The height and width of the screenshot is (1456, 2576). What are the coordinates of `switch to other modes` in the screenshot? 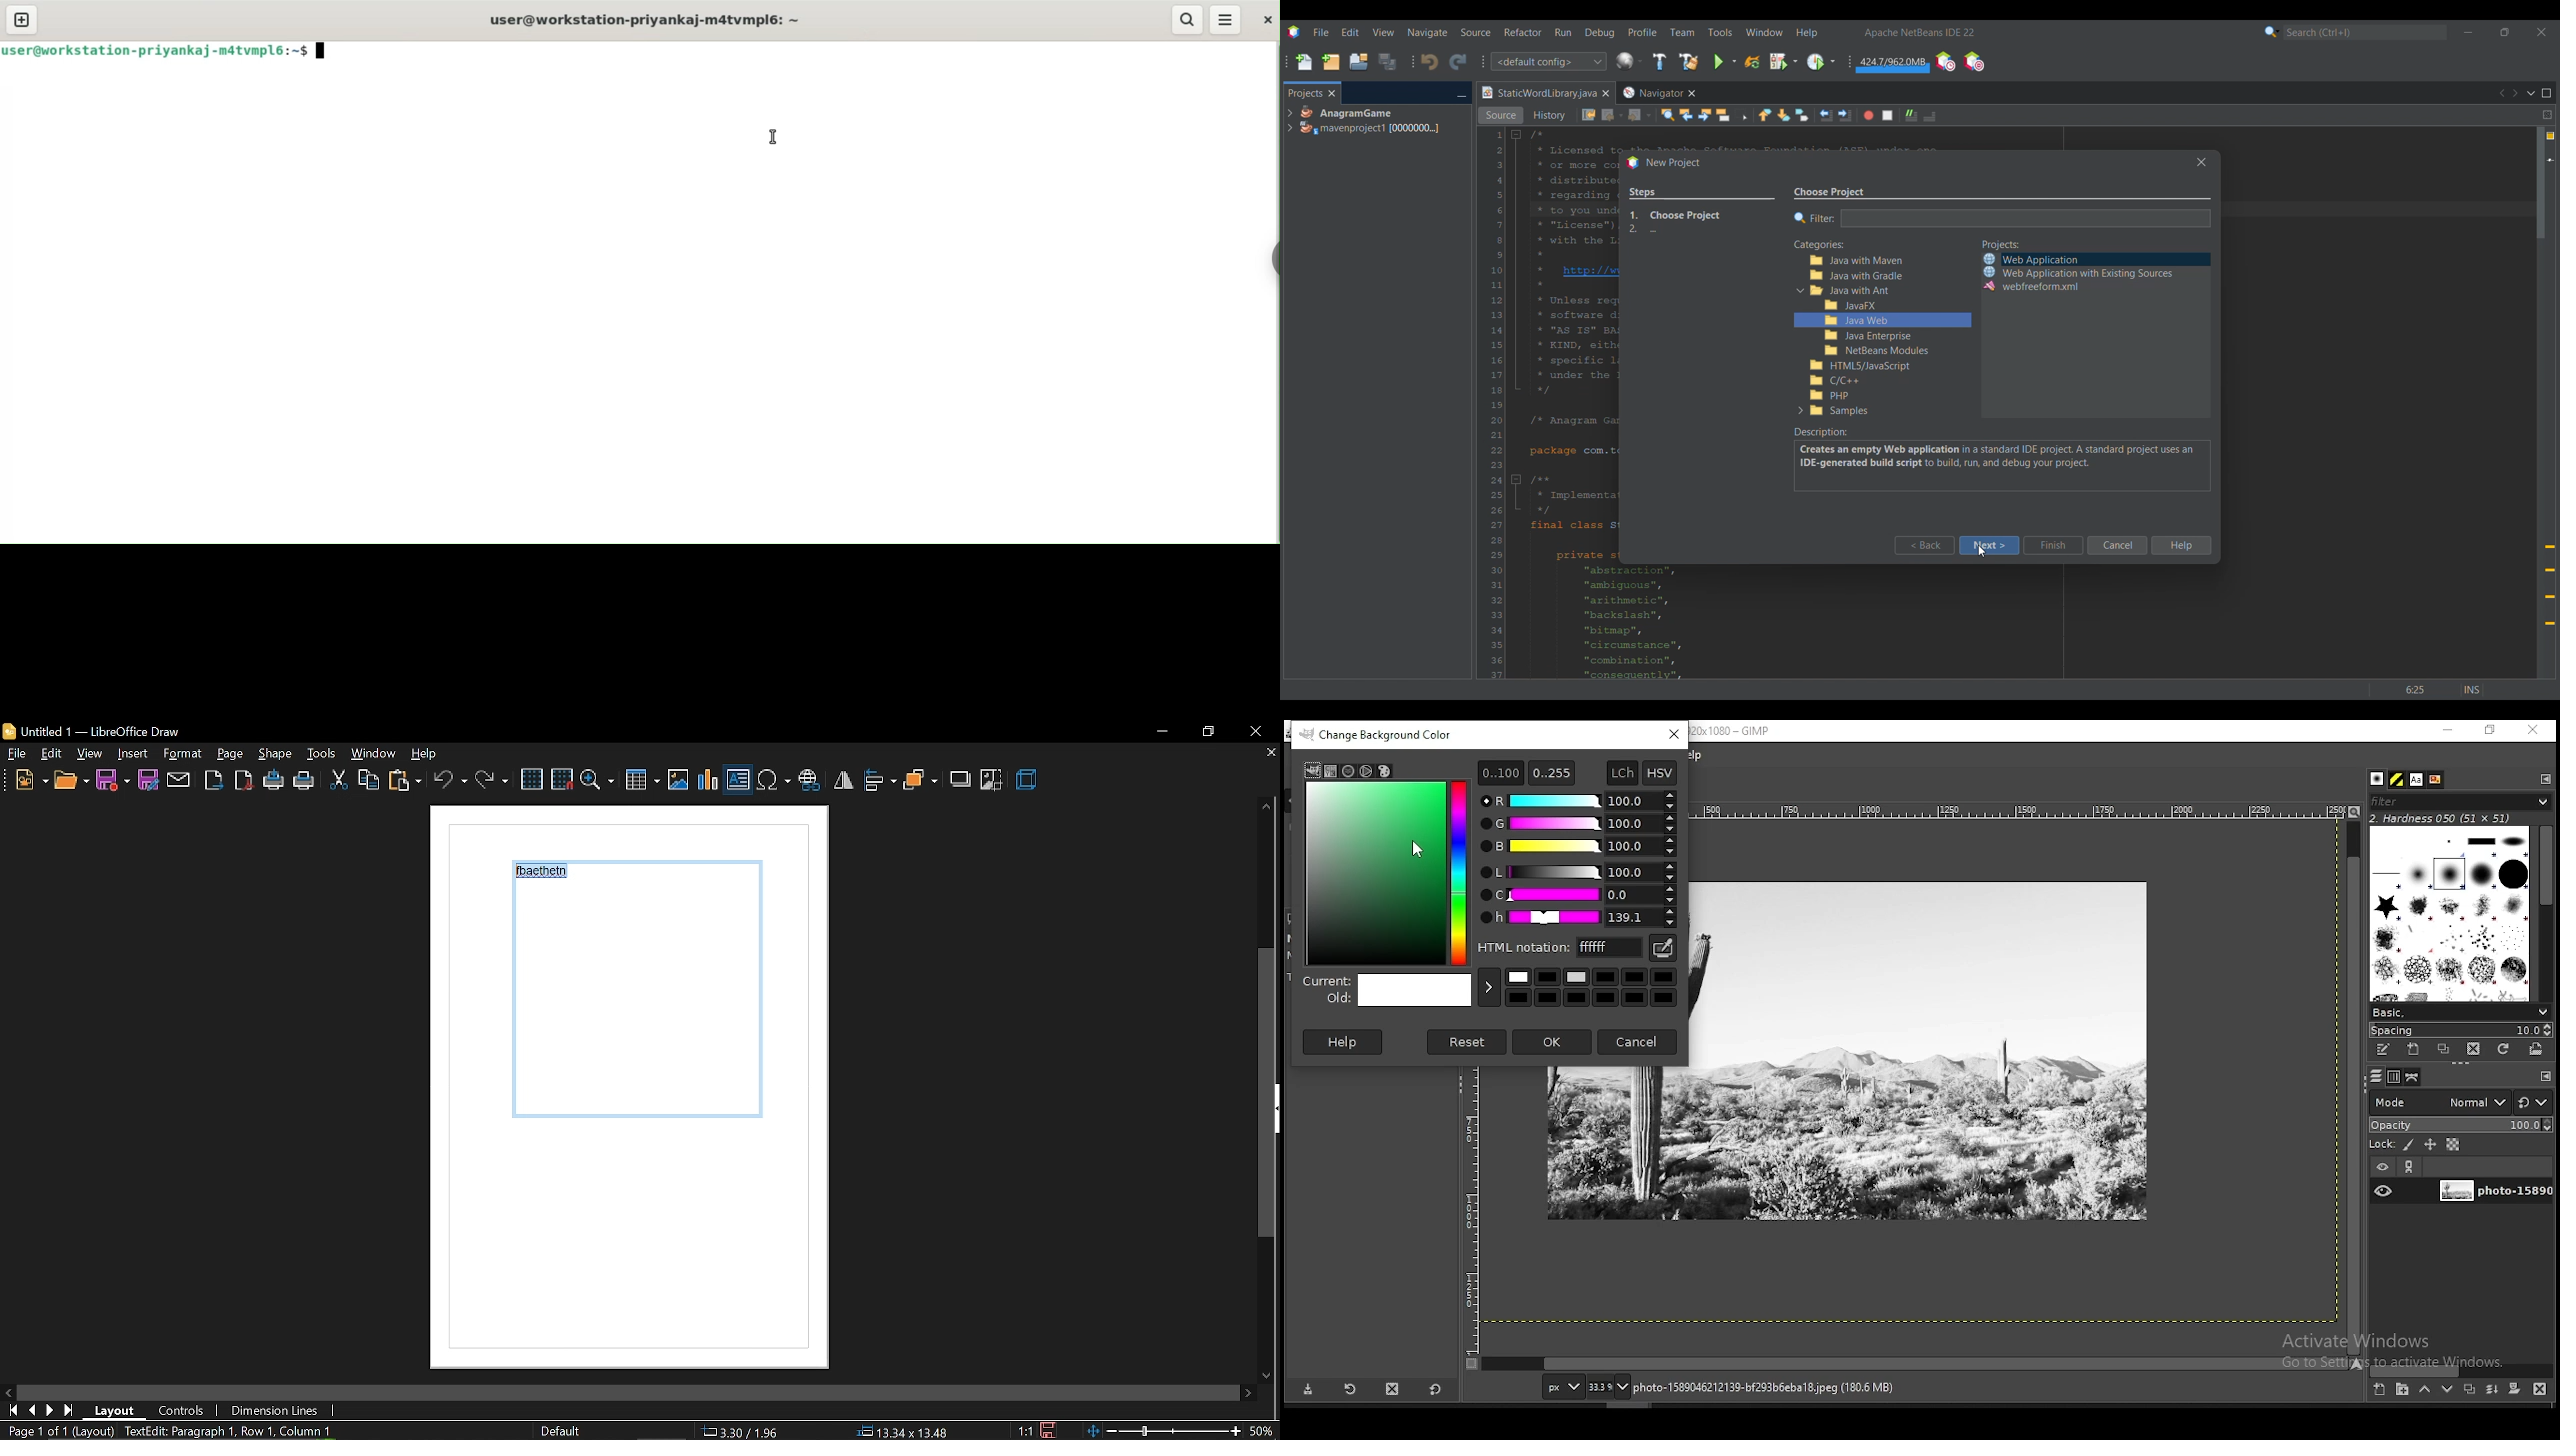 It's located at (2532, 1103).